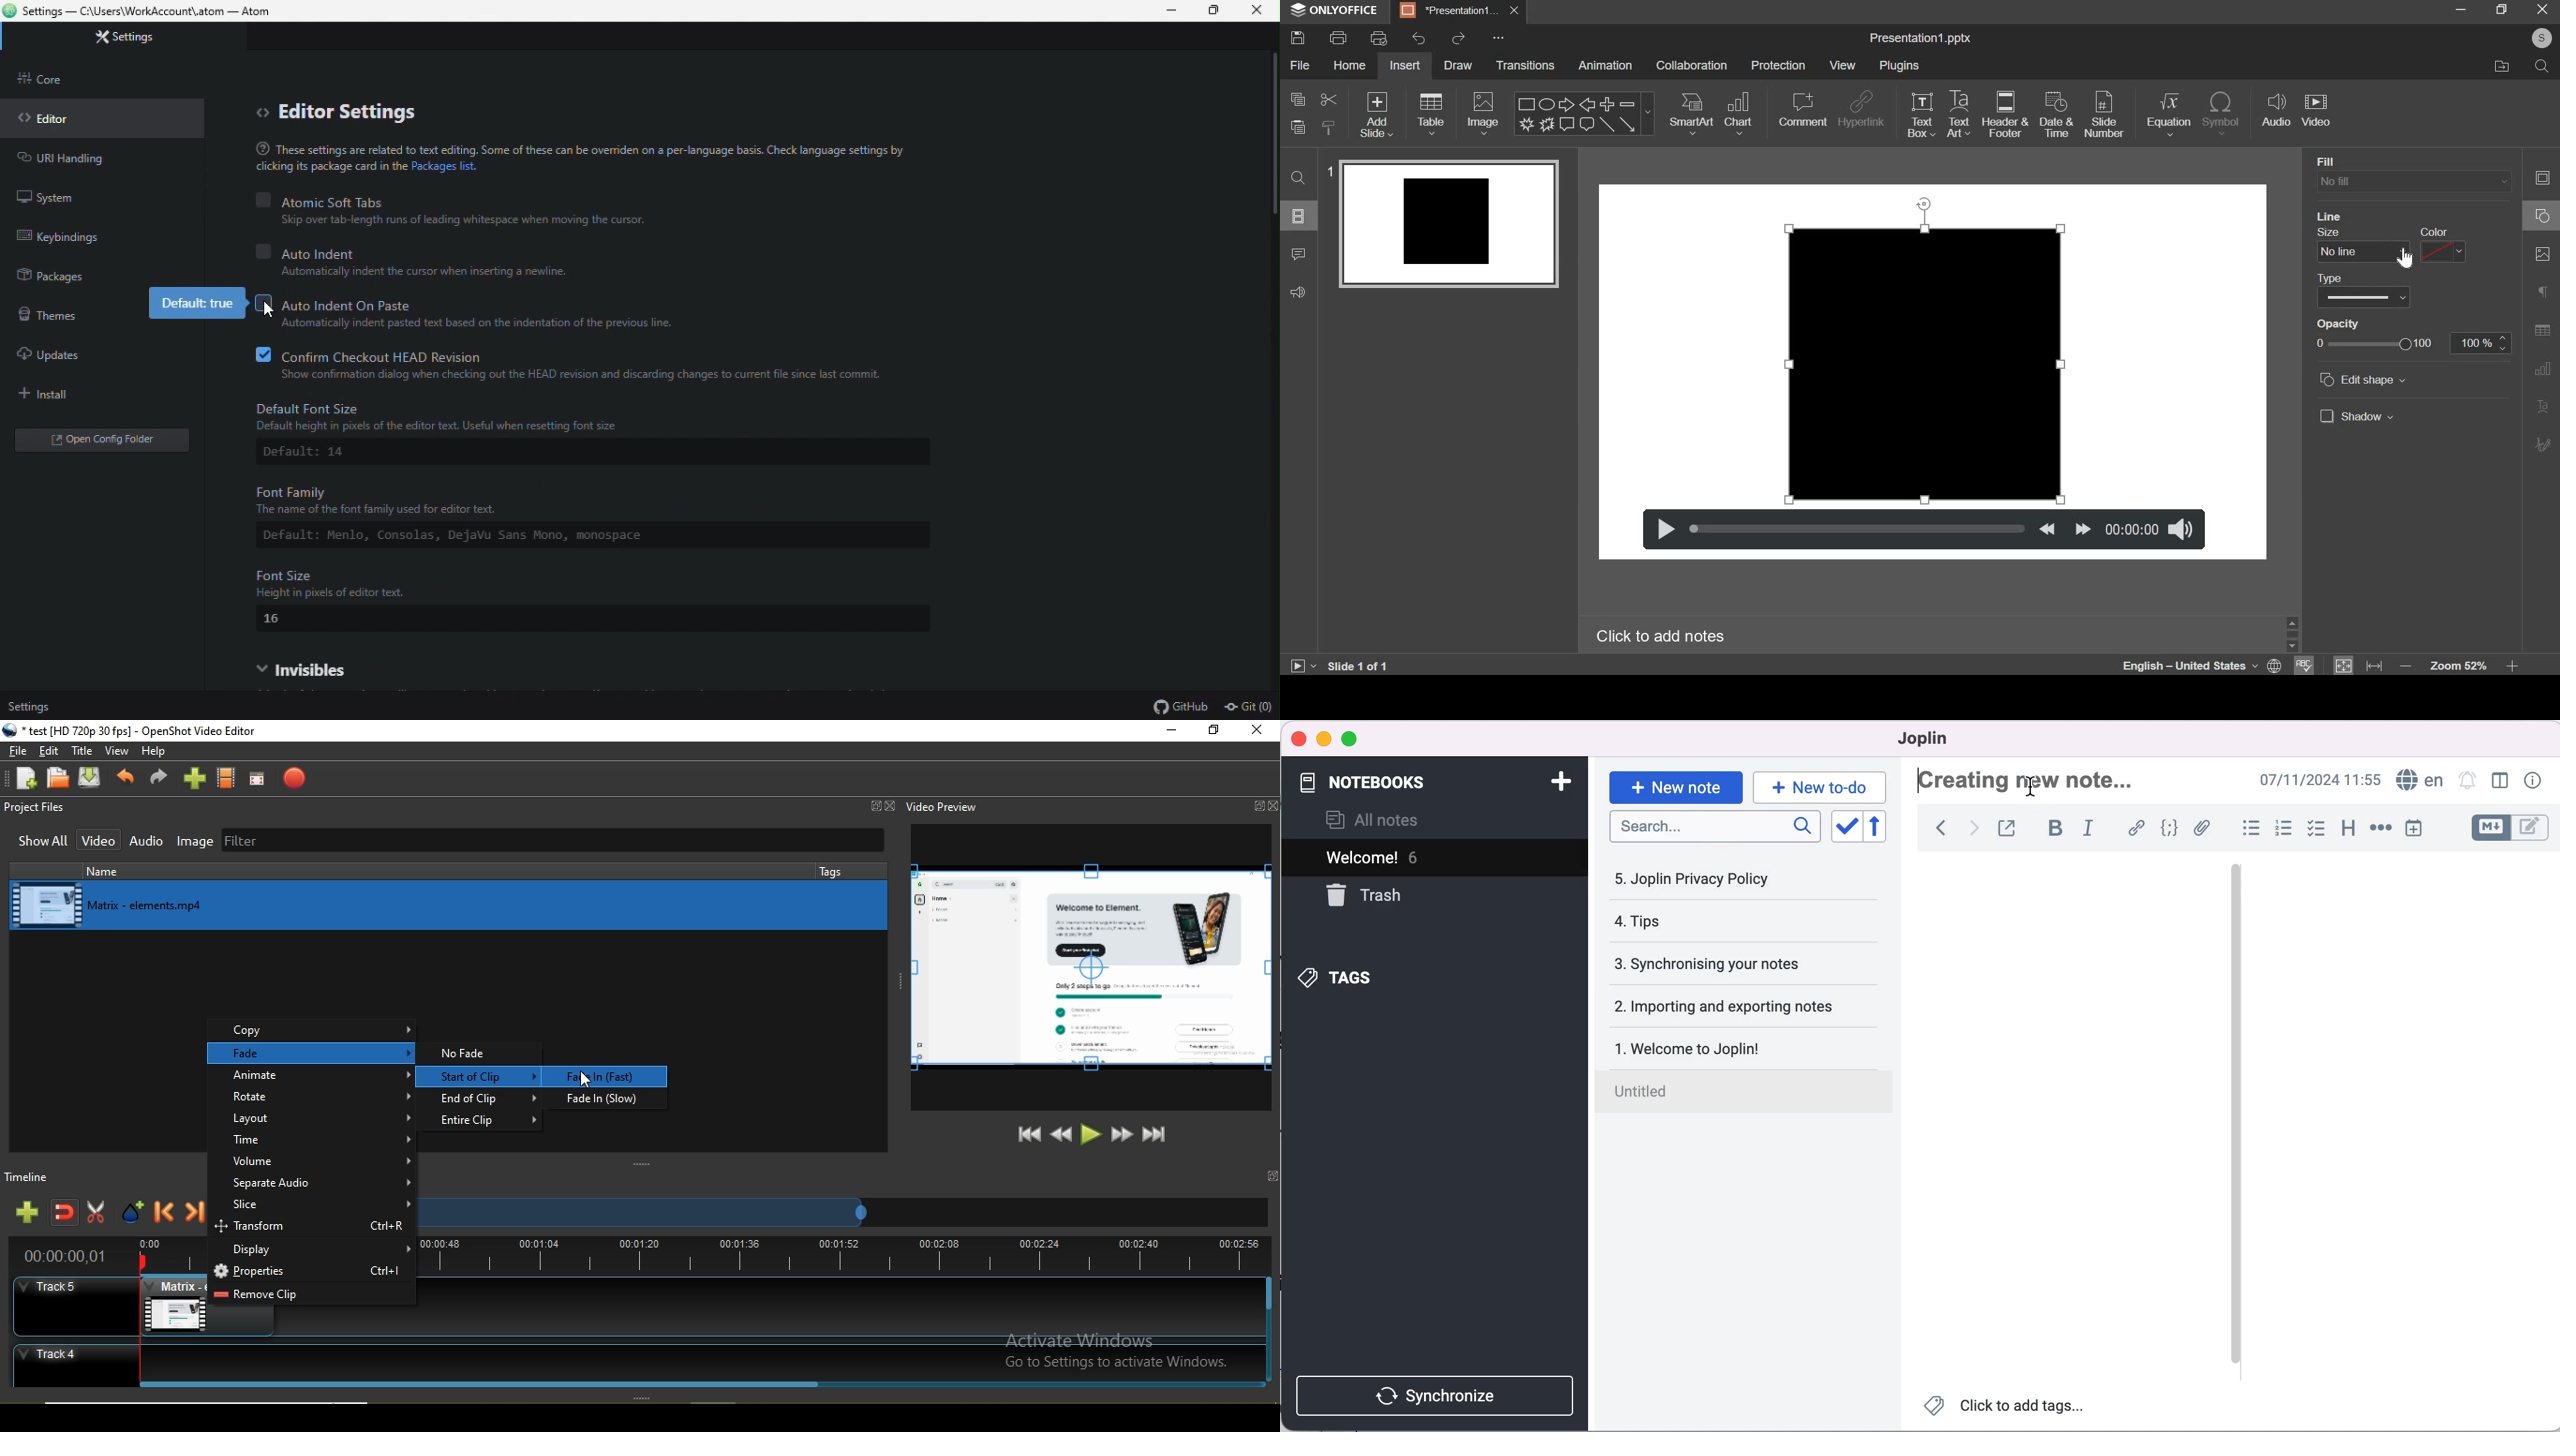  I want to click on save, so click(1299, 37).